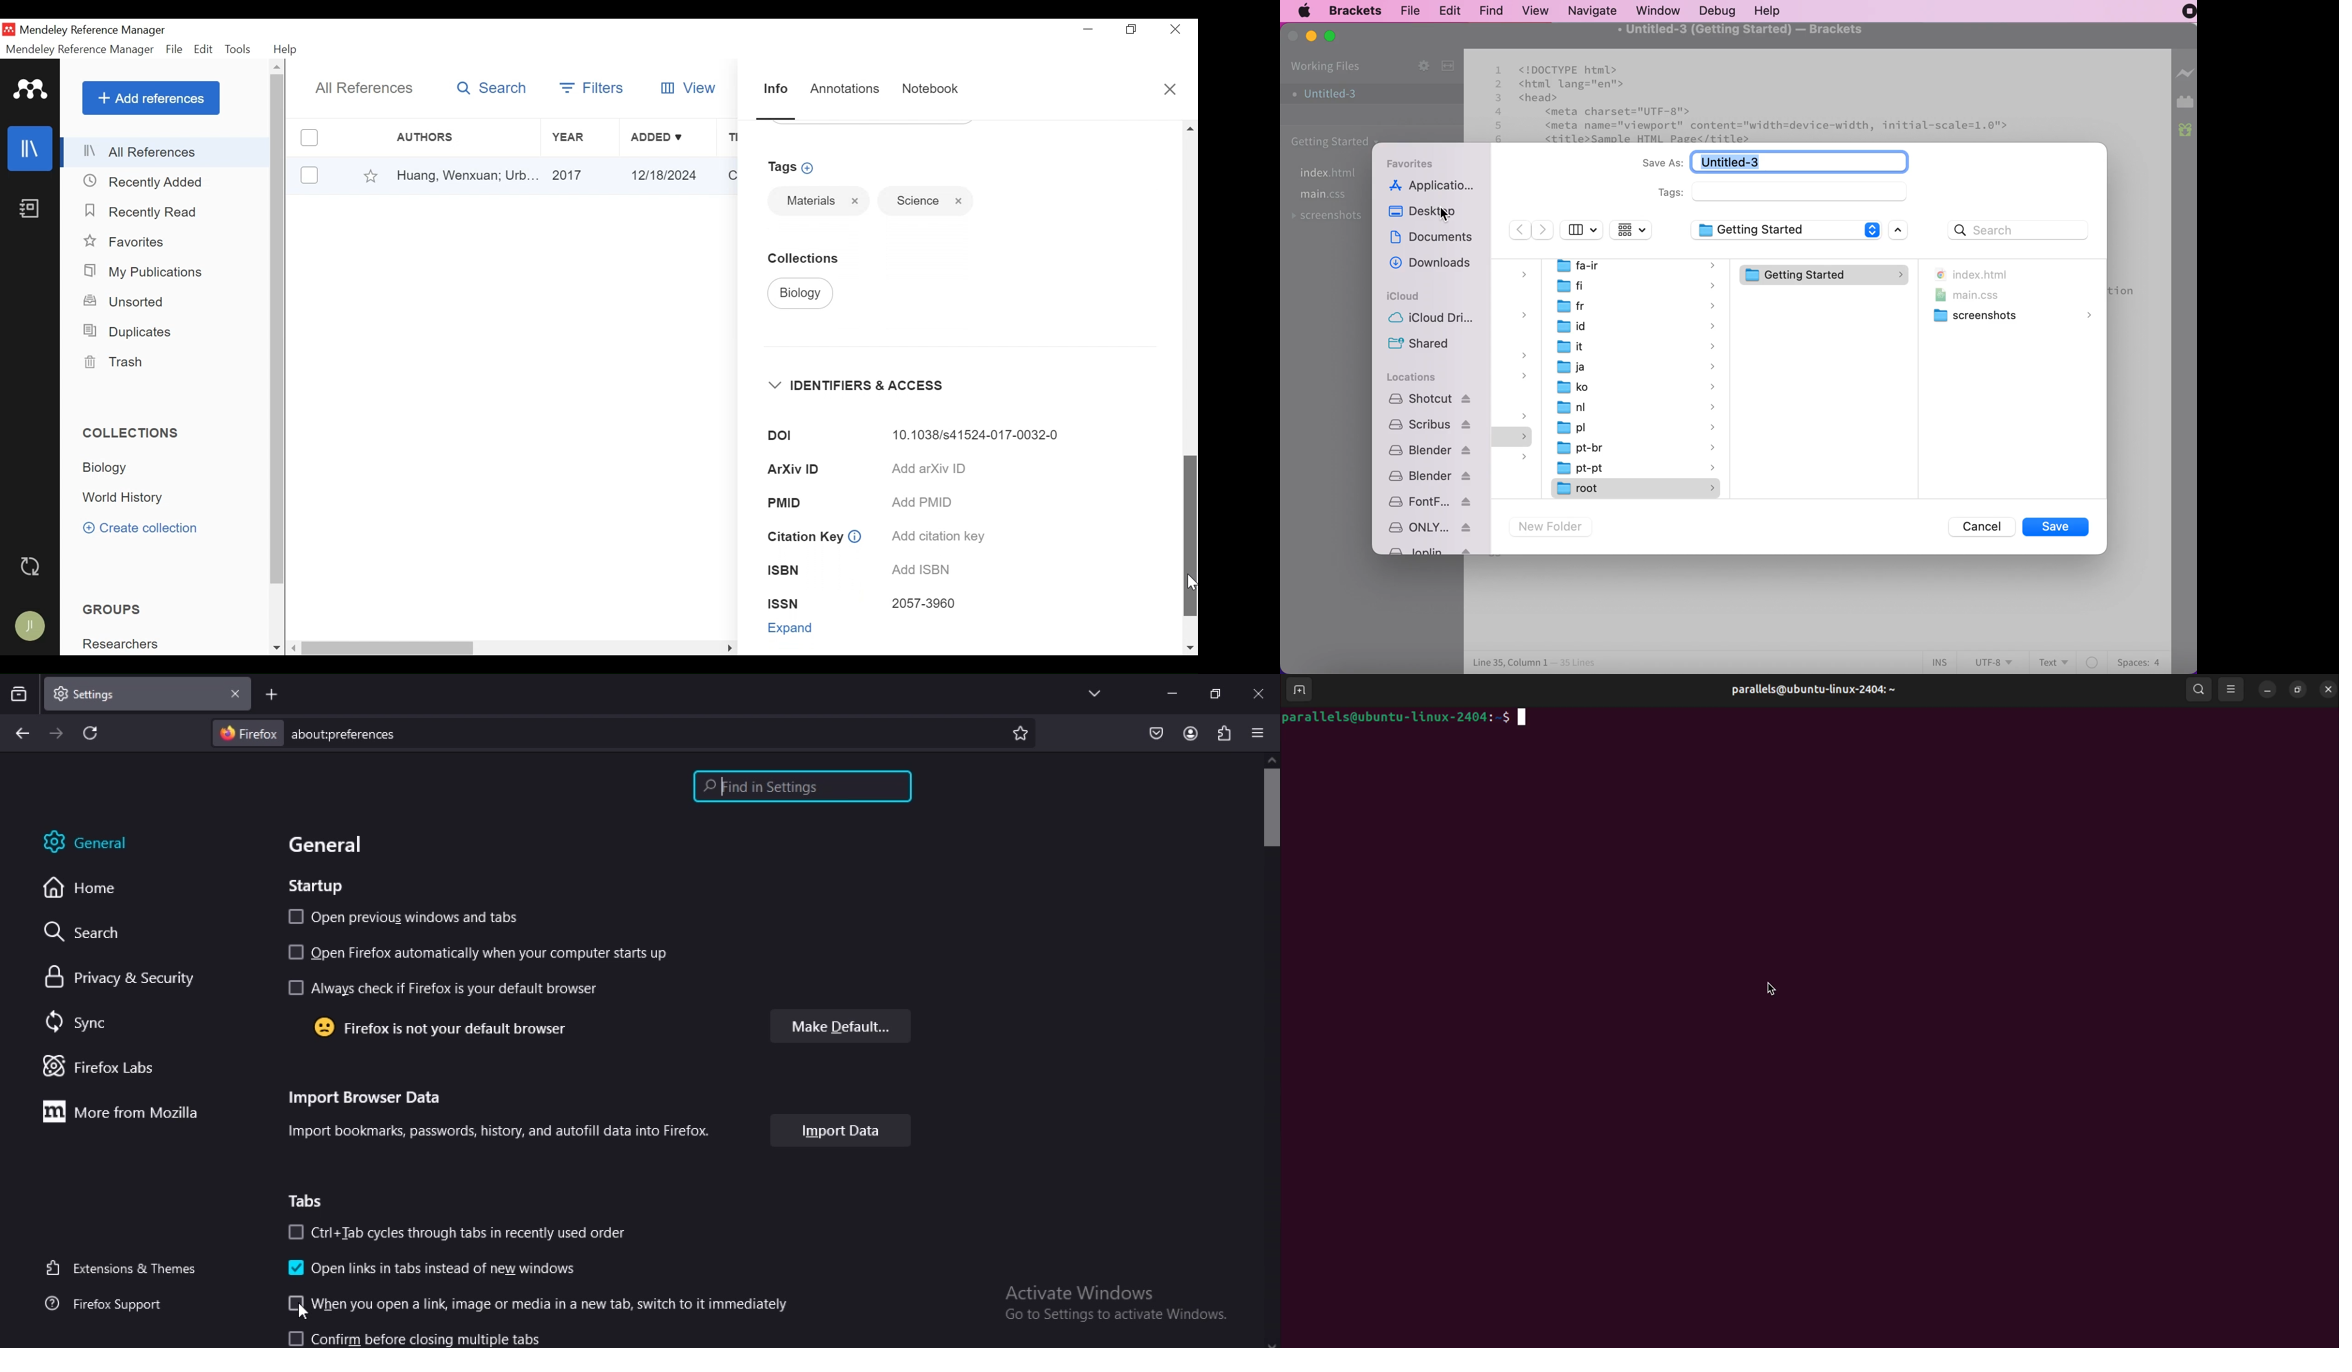  I want to click on make default, so click(845, 1026).